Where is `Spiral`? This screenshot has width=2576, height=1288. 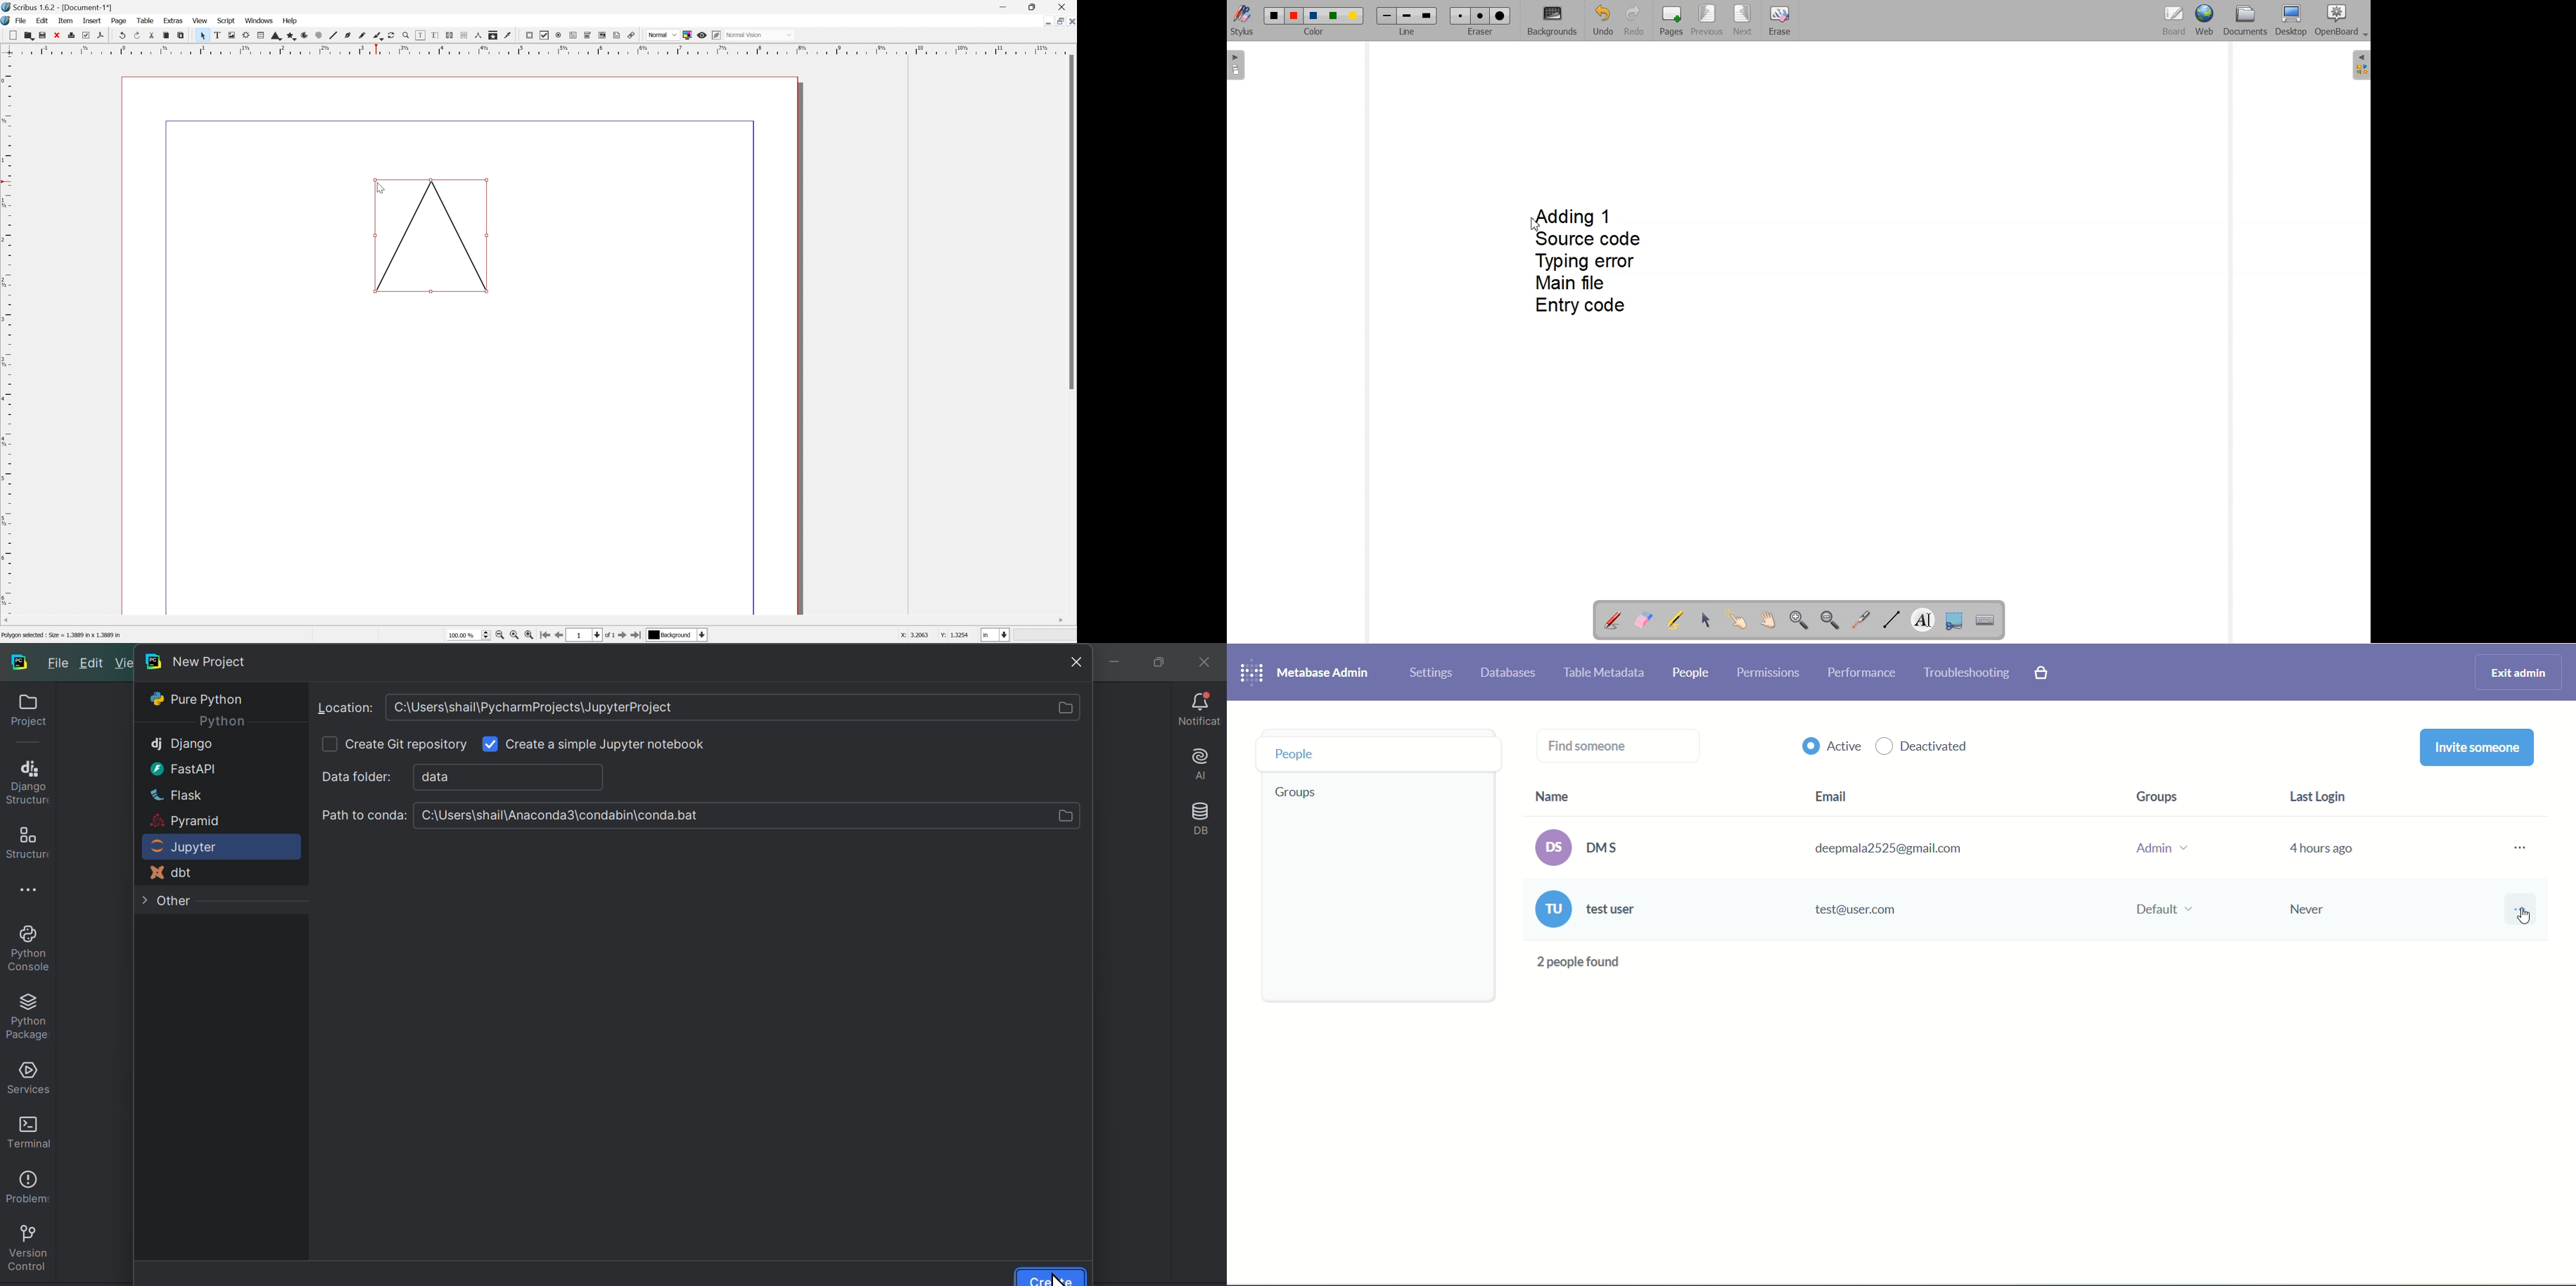
Spiral is located at coordinates (316, 35).